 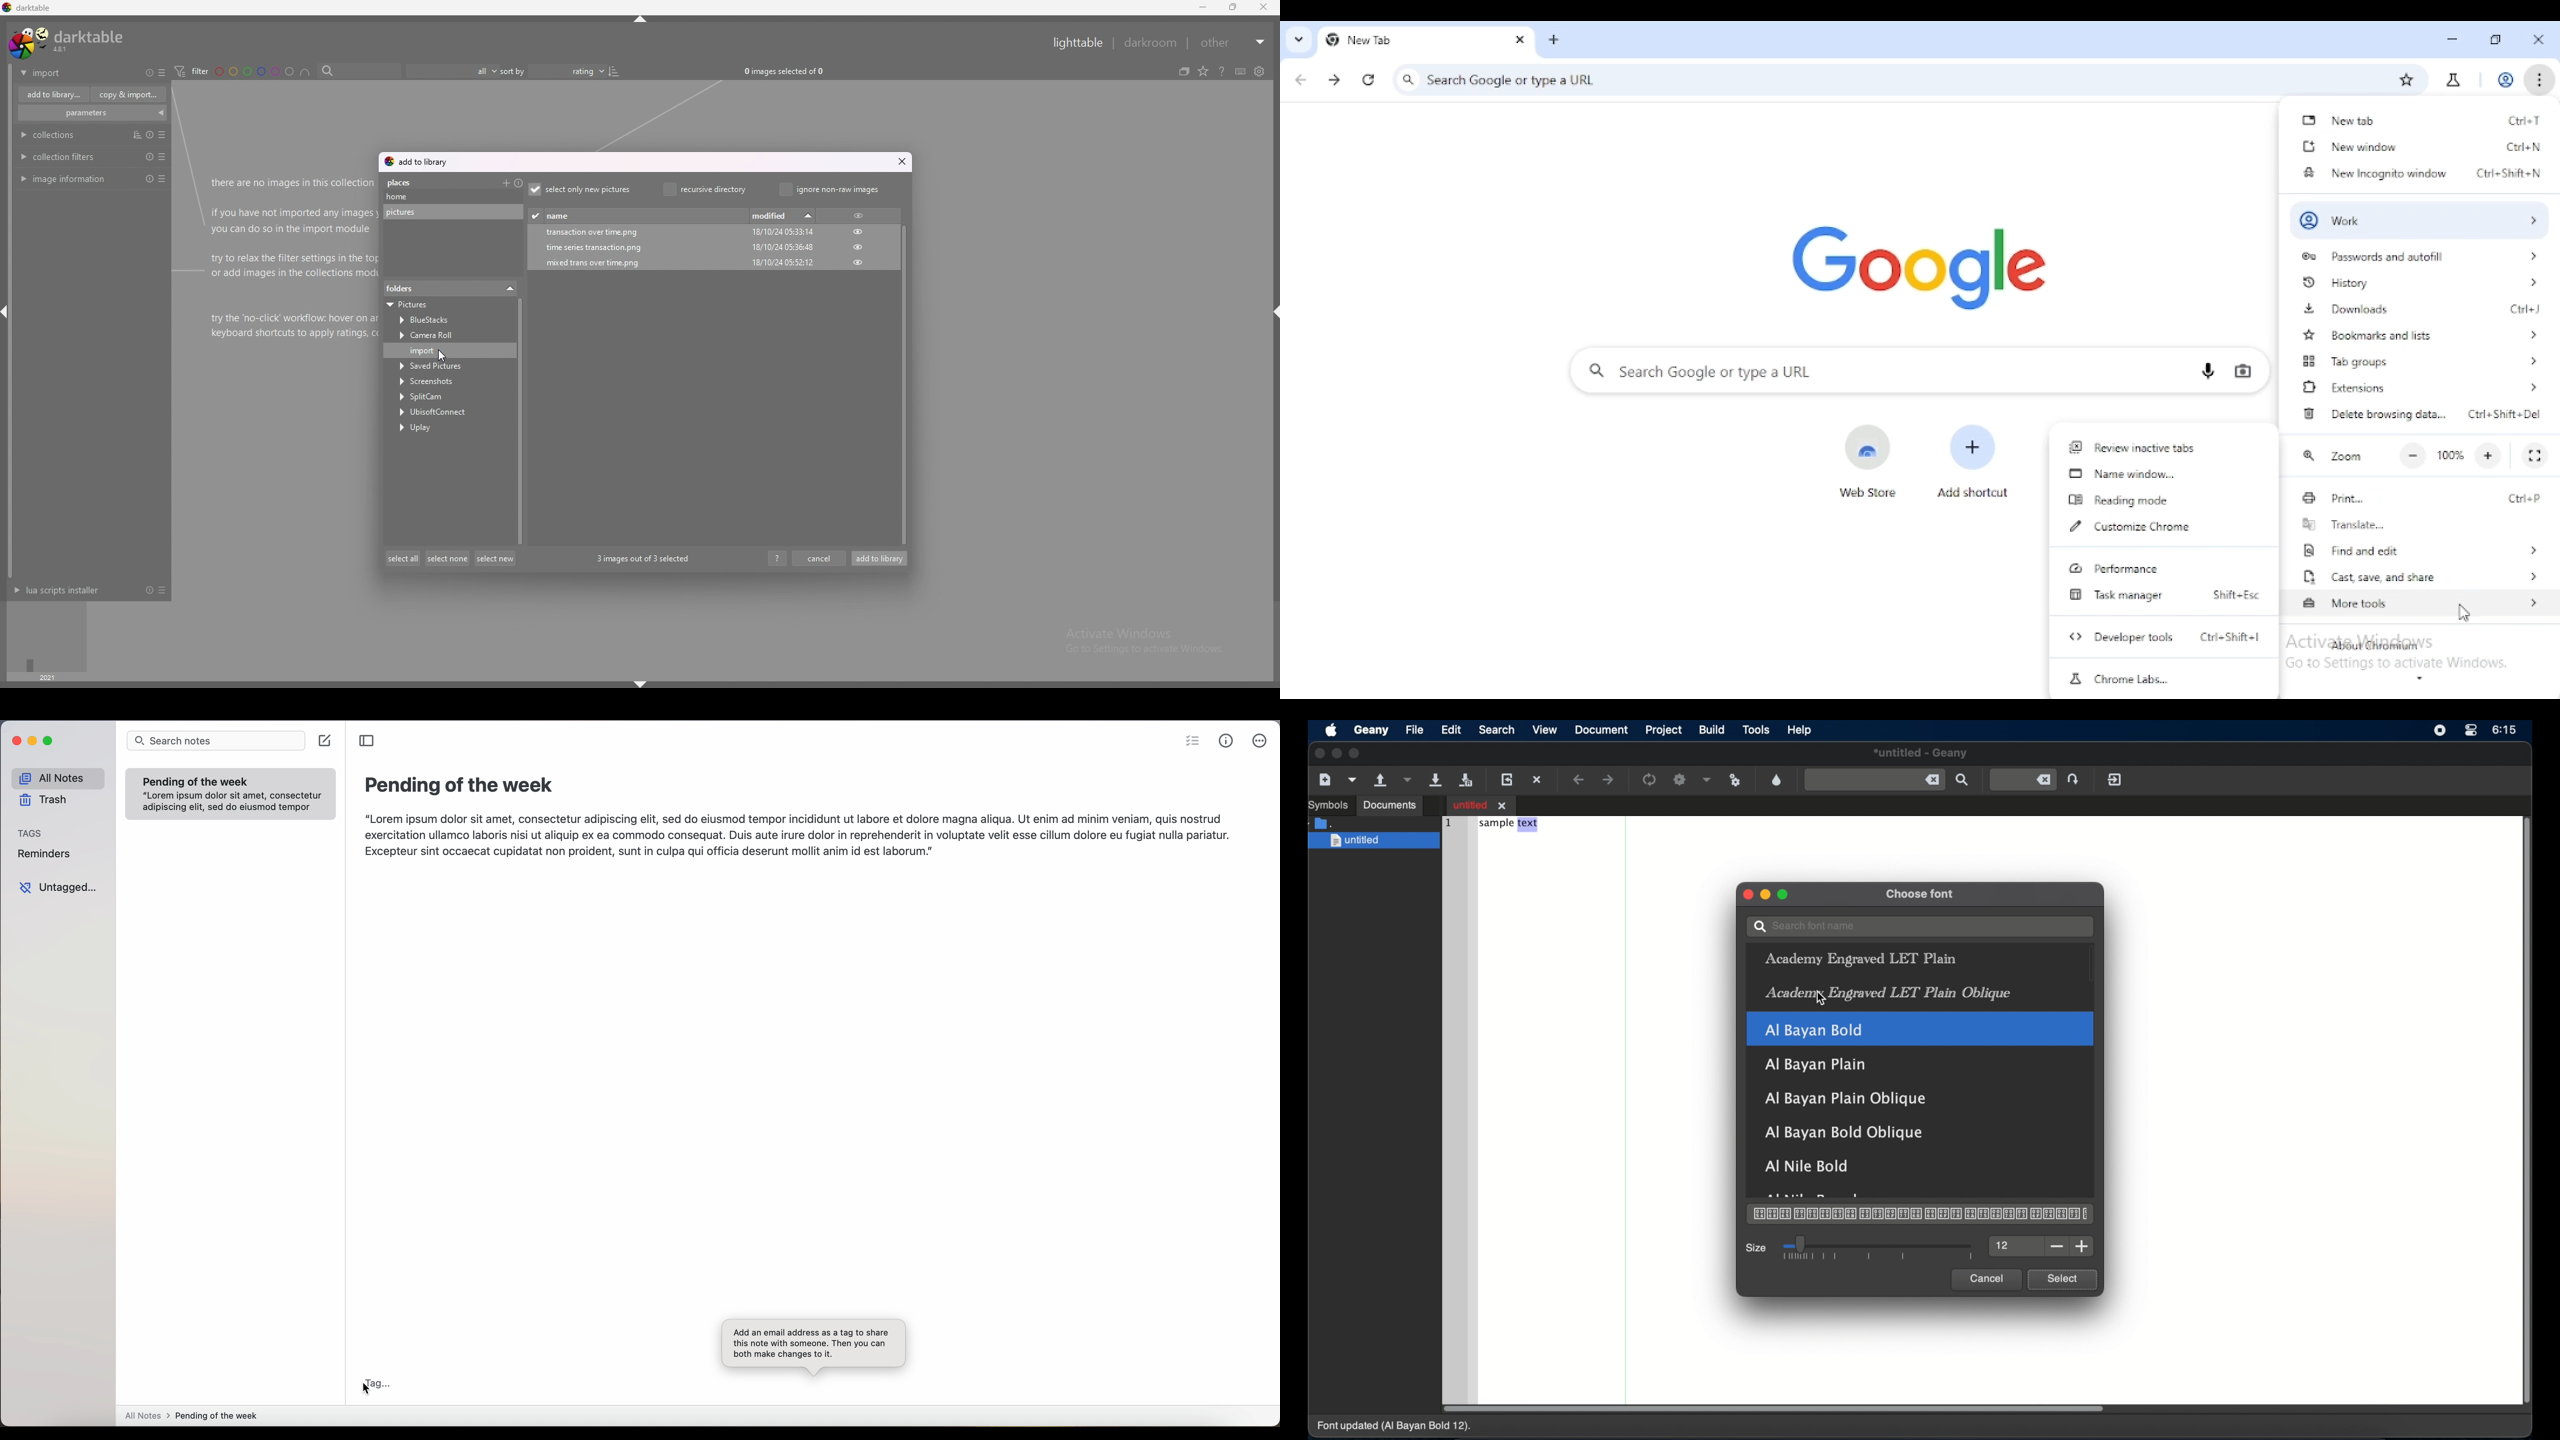 I want to click on sample text, so click(x=1509, y=825).